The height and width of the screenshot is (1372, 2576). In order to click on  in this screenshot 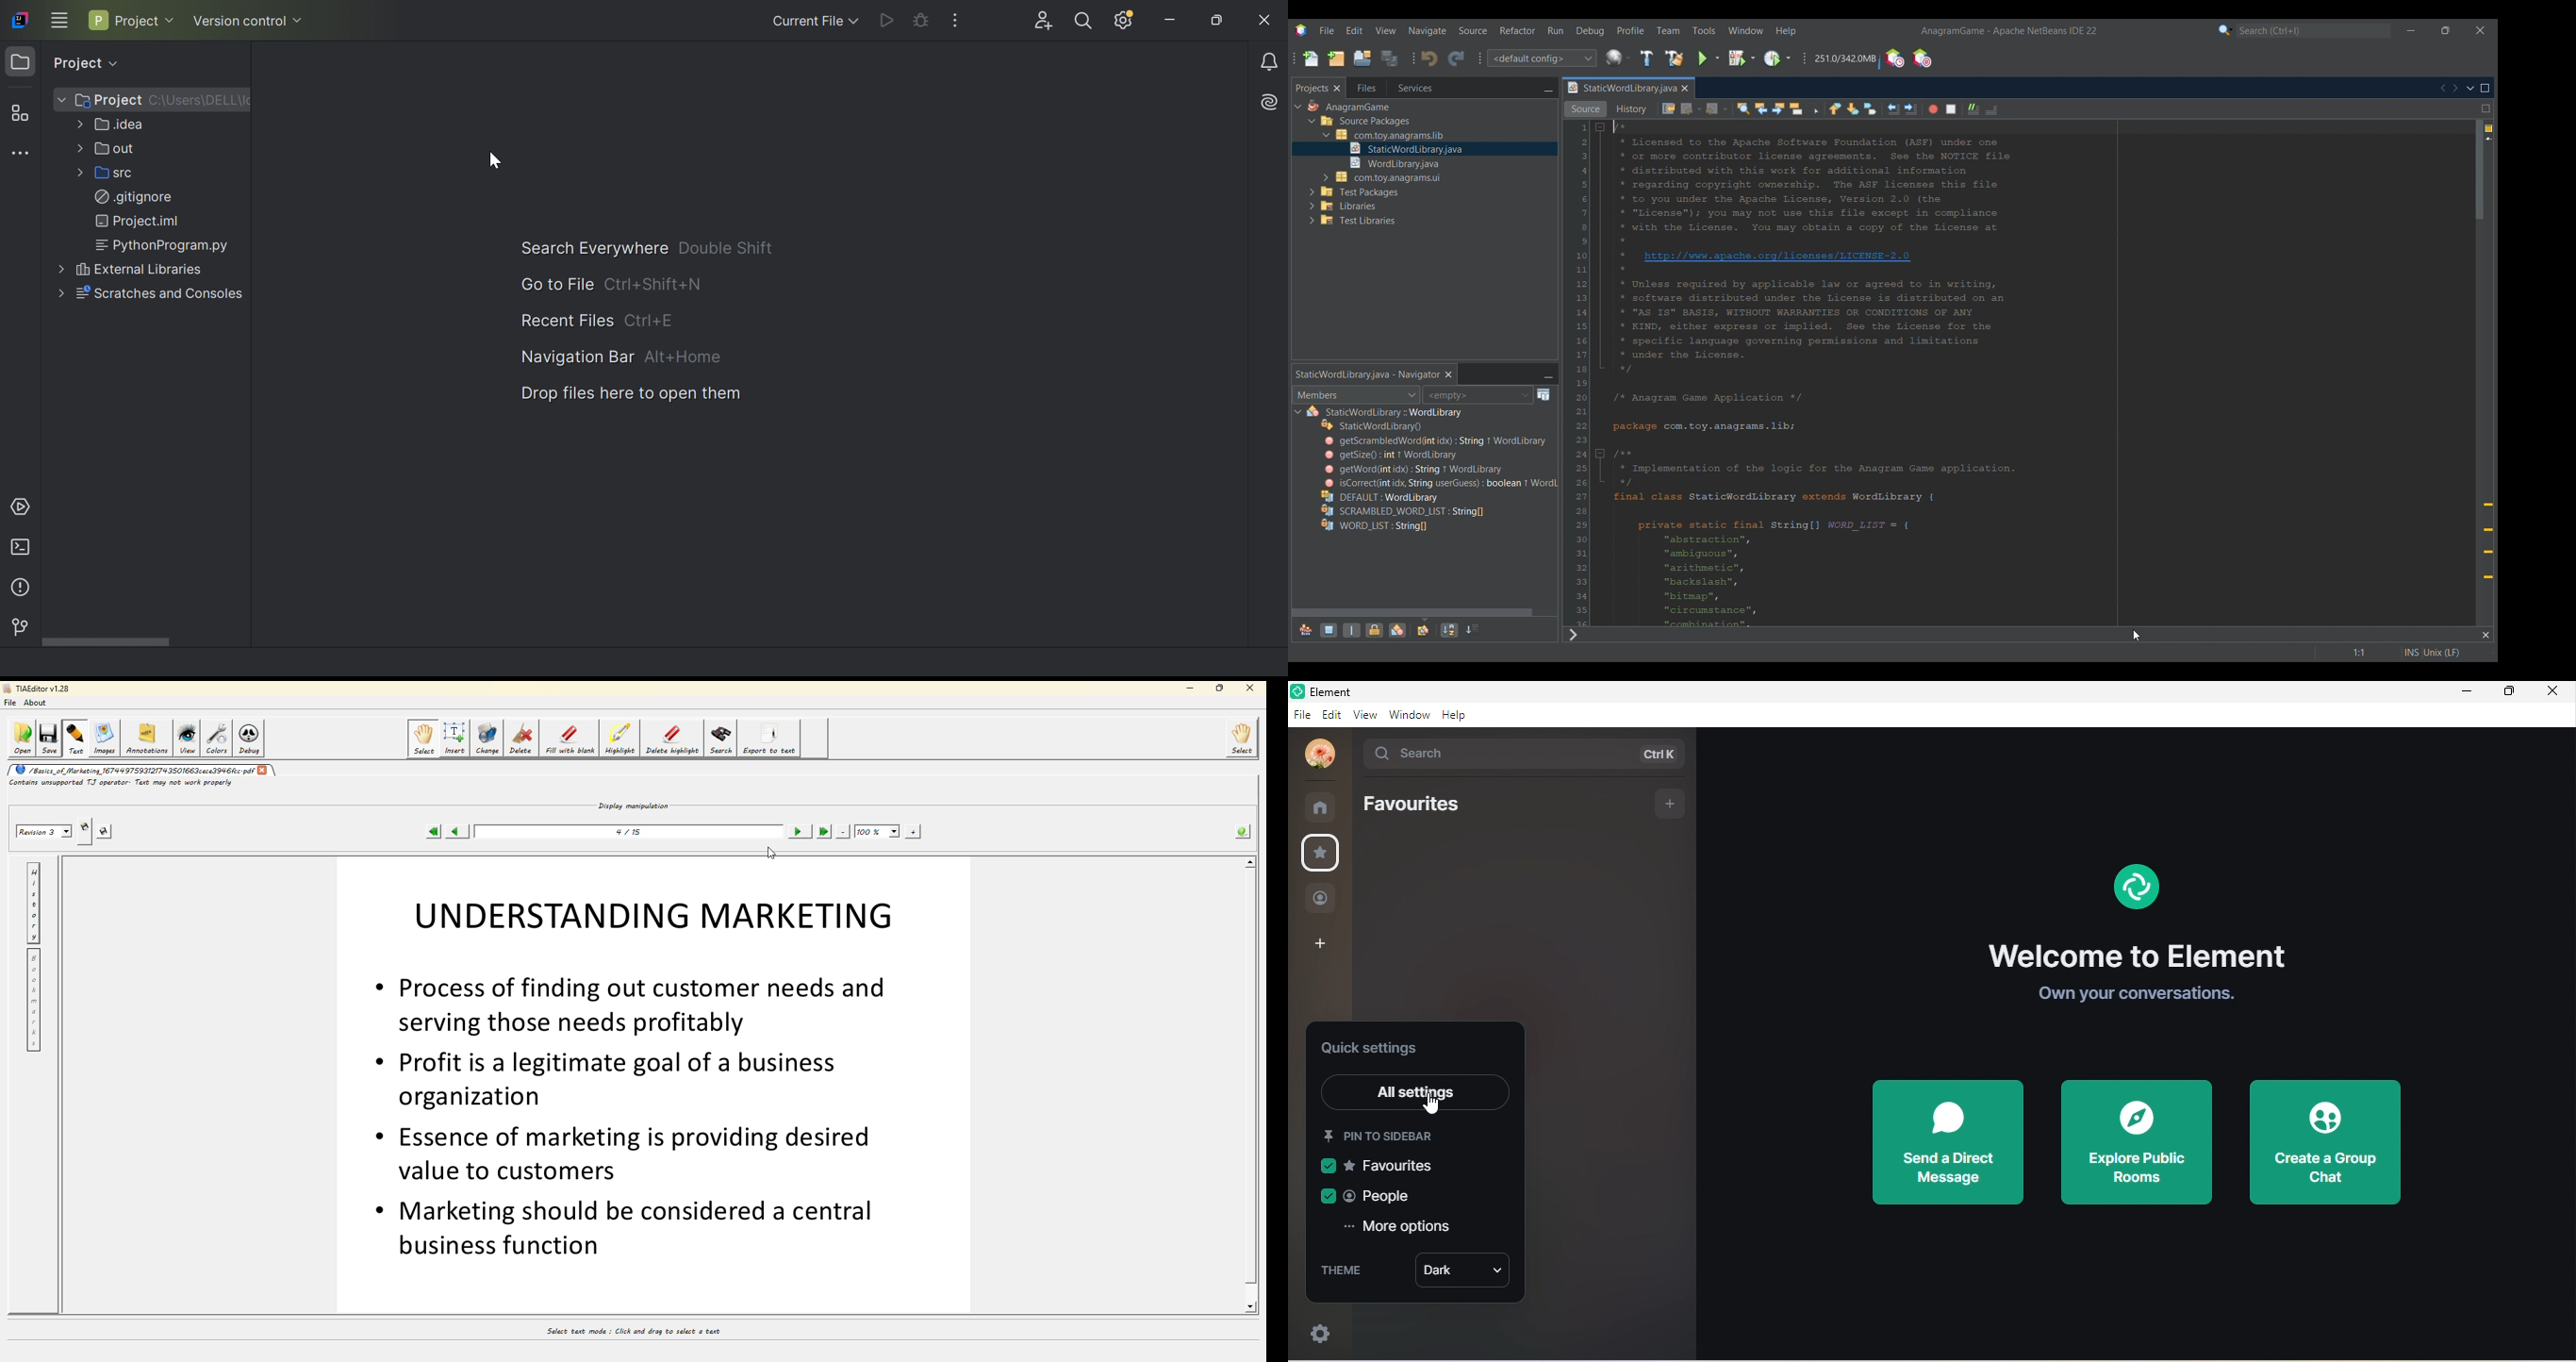, I will do `click(1400, 161)`.